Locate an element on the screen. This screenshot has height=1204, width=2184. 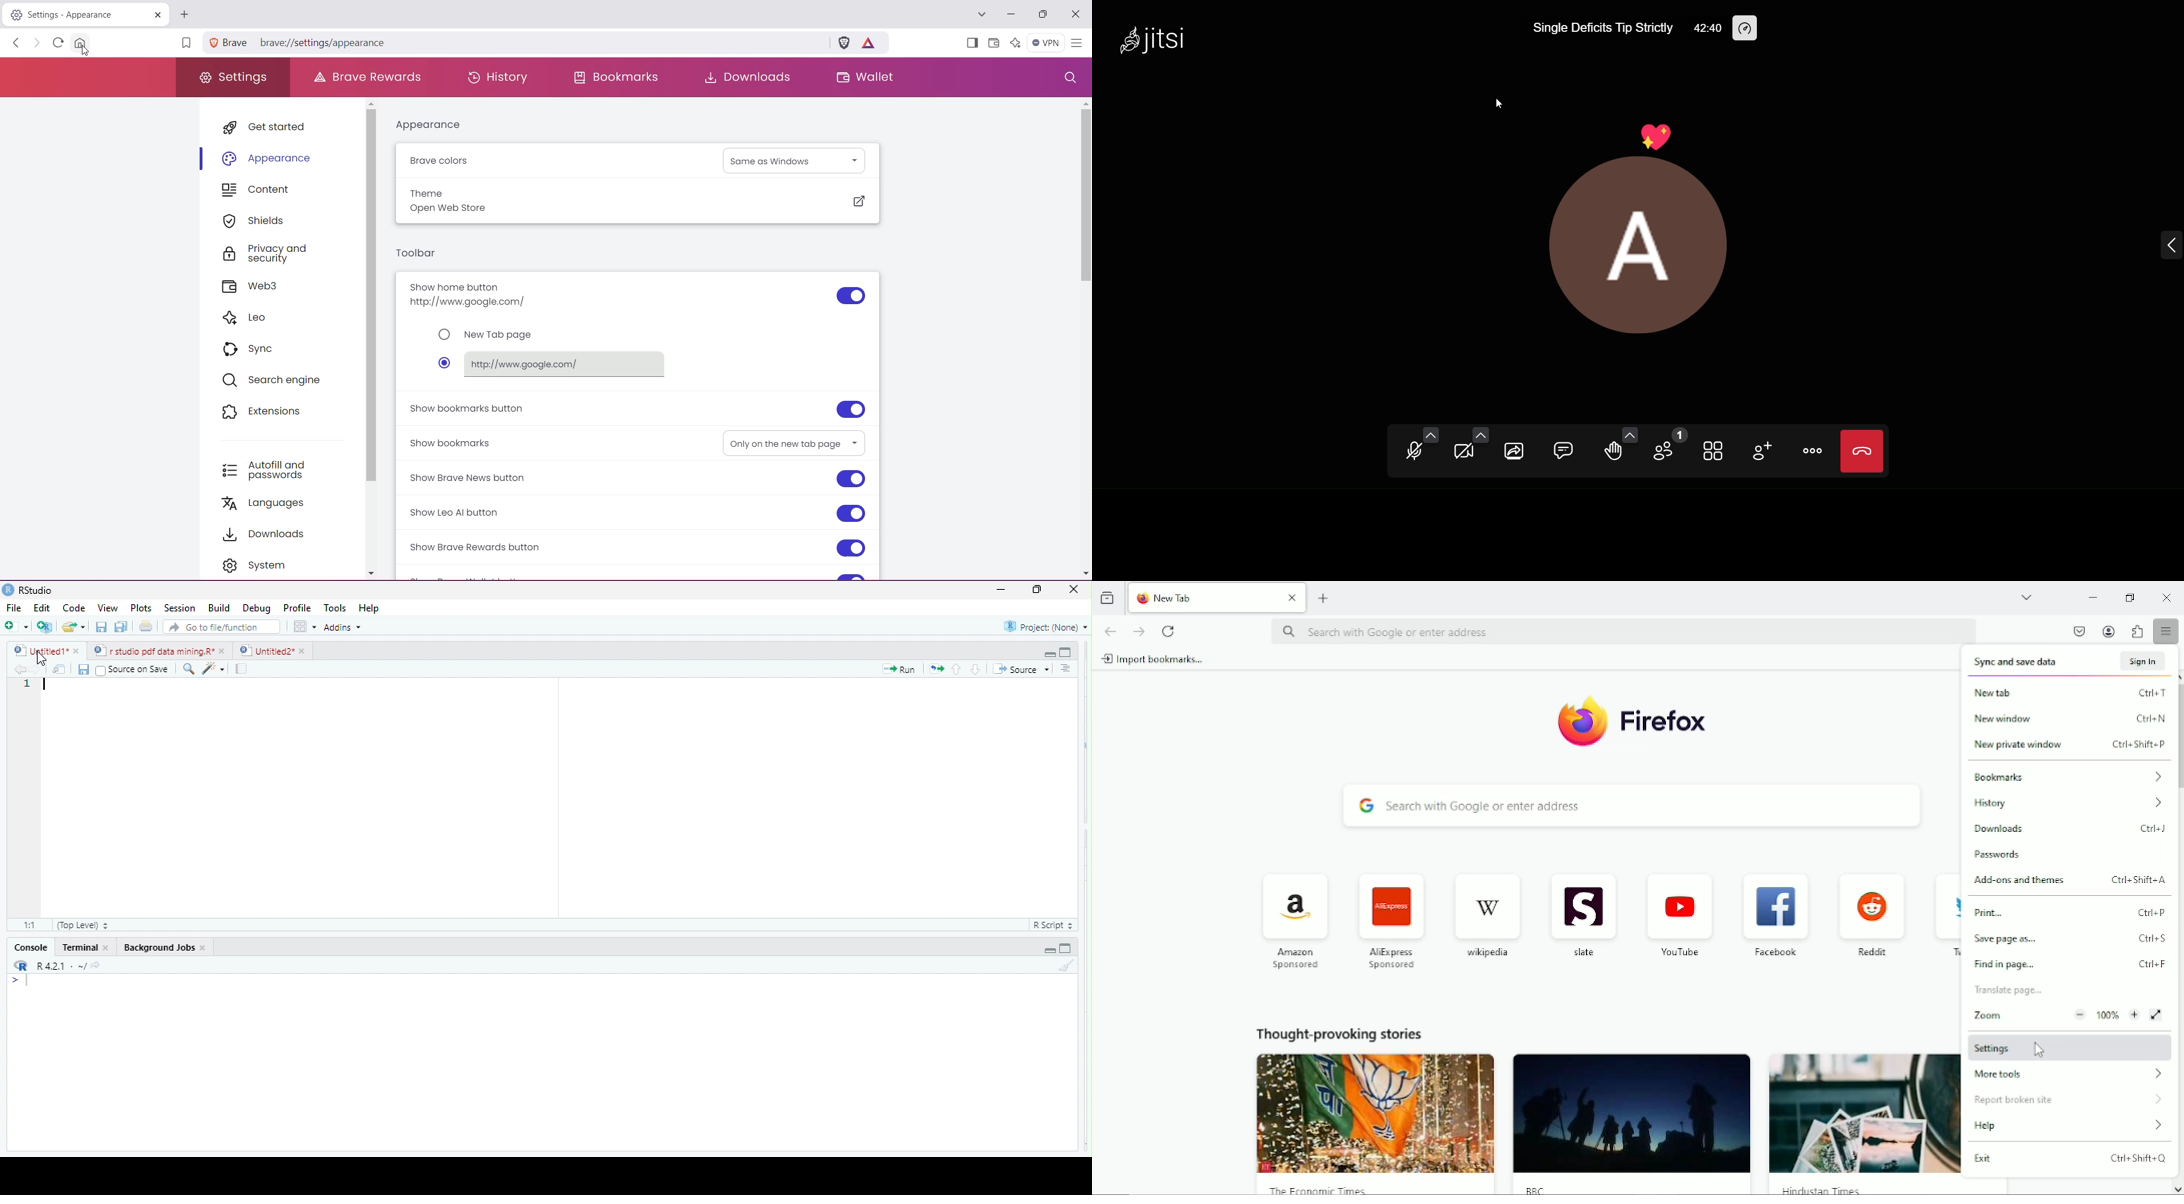
maximize is located at coordinates (999, 591).